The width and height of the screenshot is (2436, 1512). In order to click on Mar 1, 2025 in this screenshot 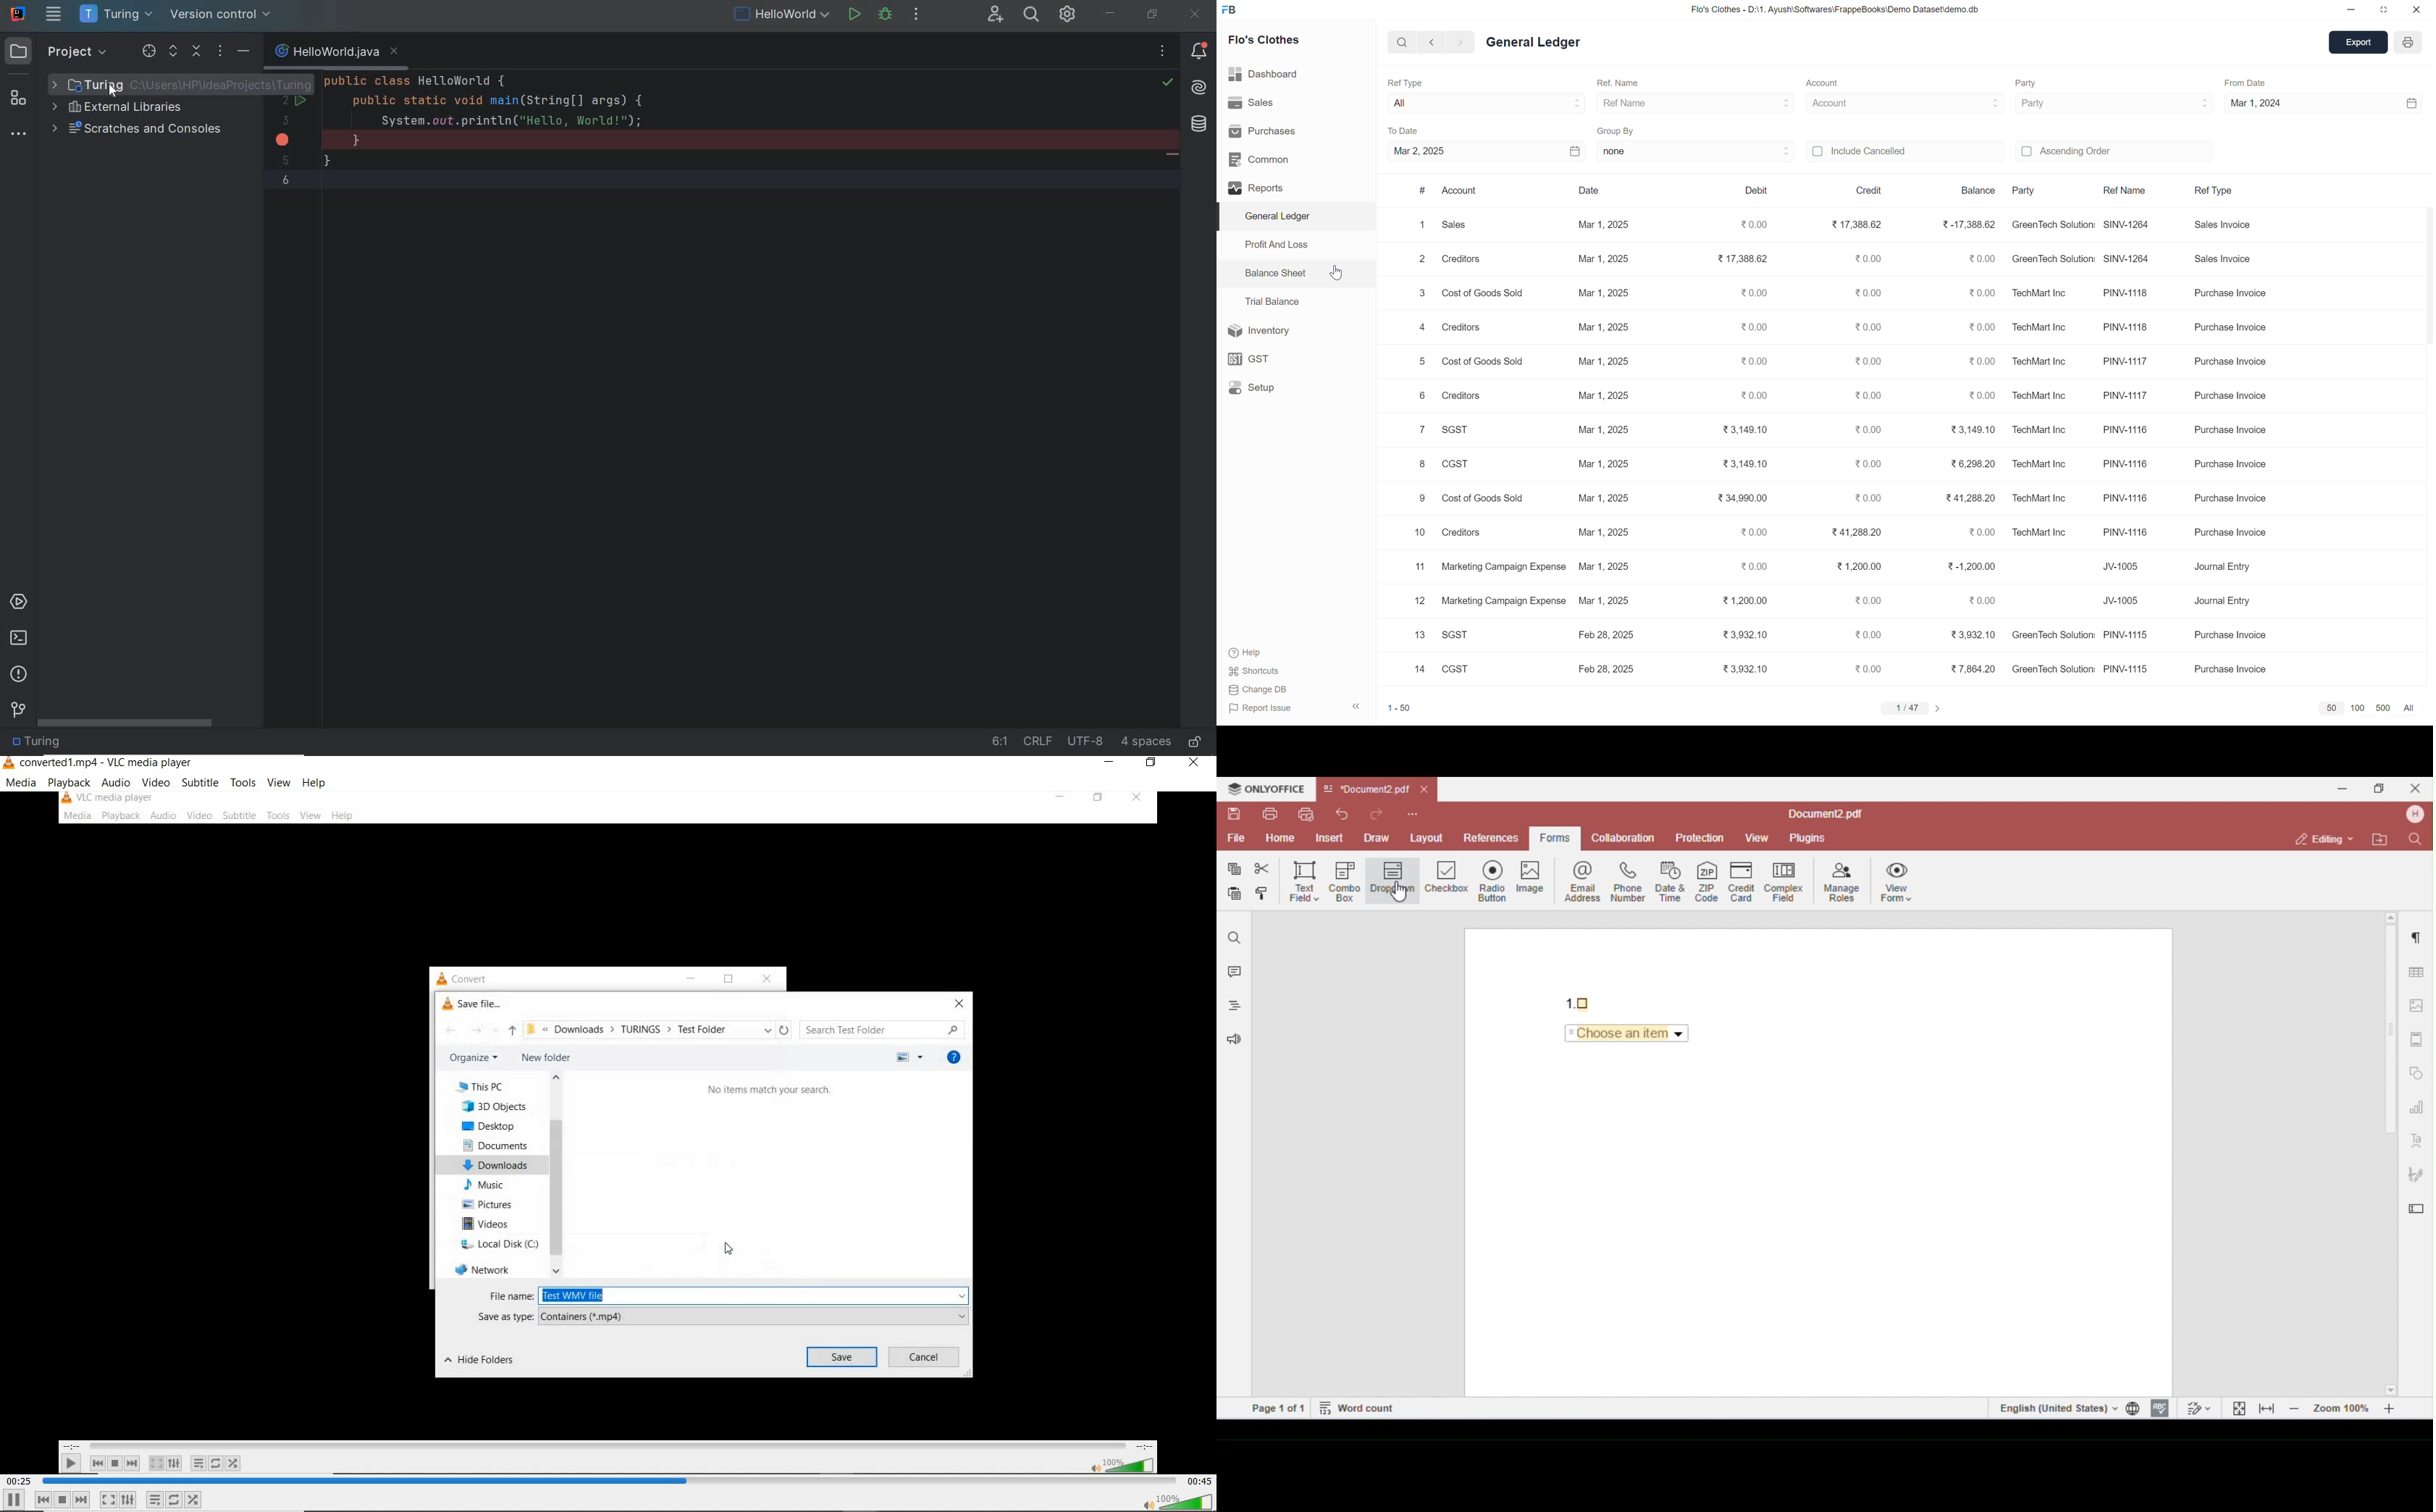, I will do `click(1605, 430)`.